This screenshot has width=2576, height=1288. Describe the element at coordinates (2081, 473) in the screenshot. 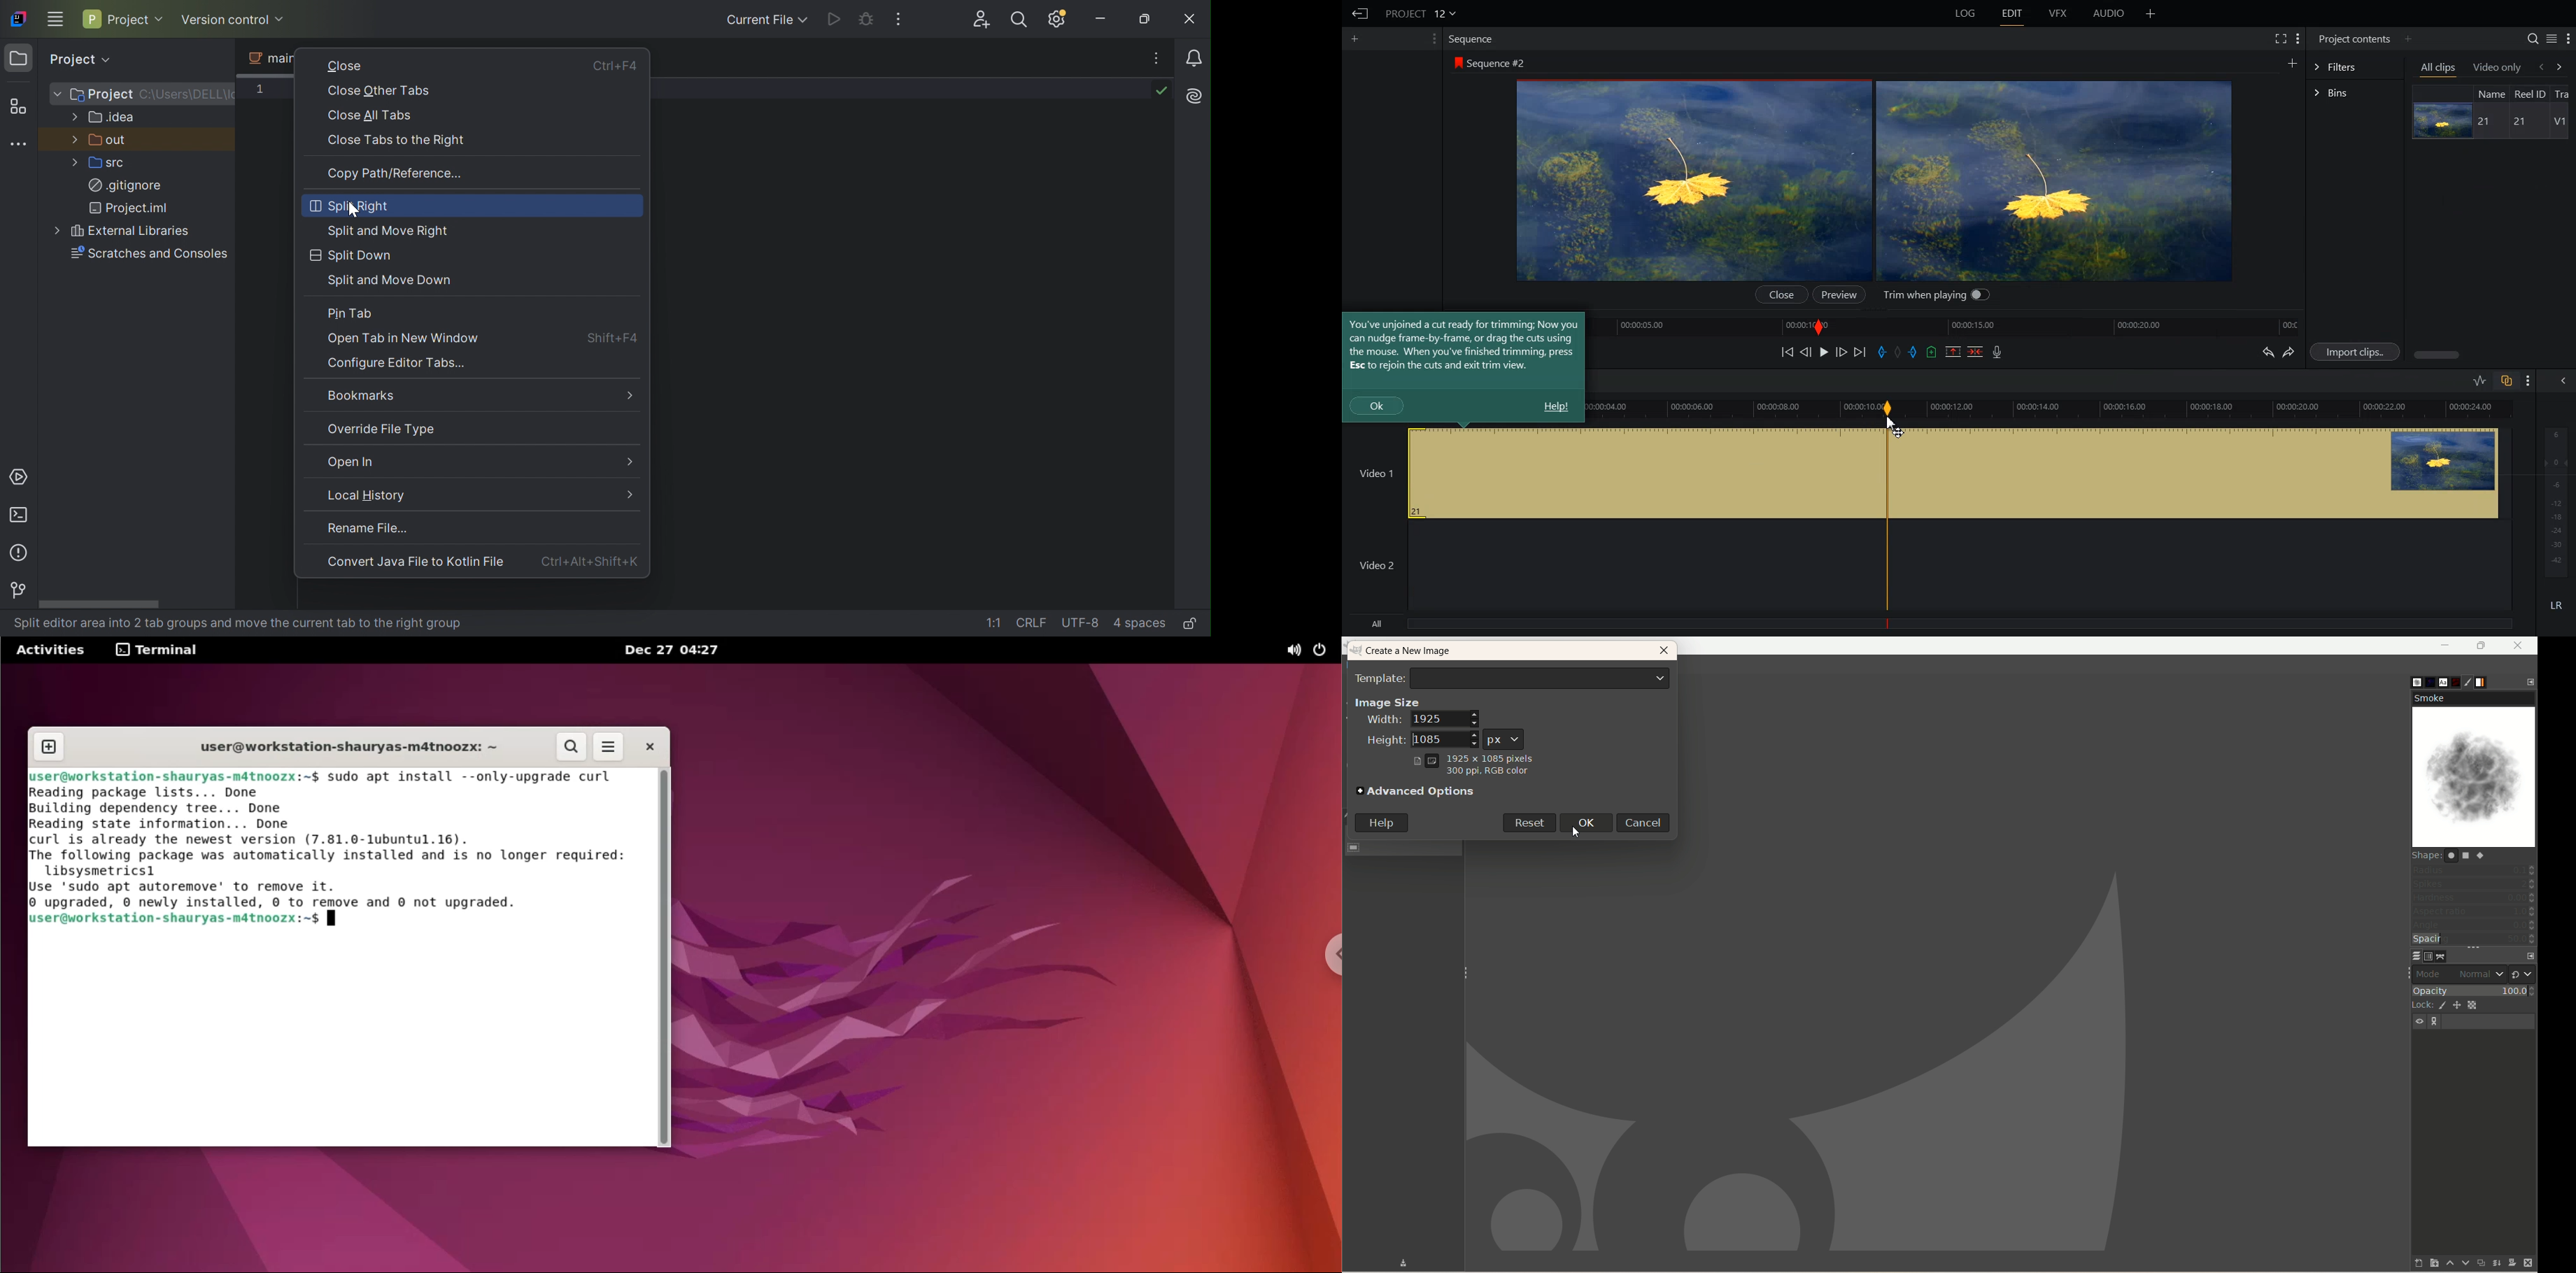

I see `Video clip` at that location.